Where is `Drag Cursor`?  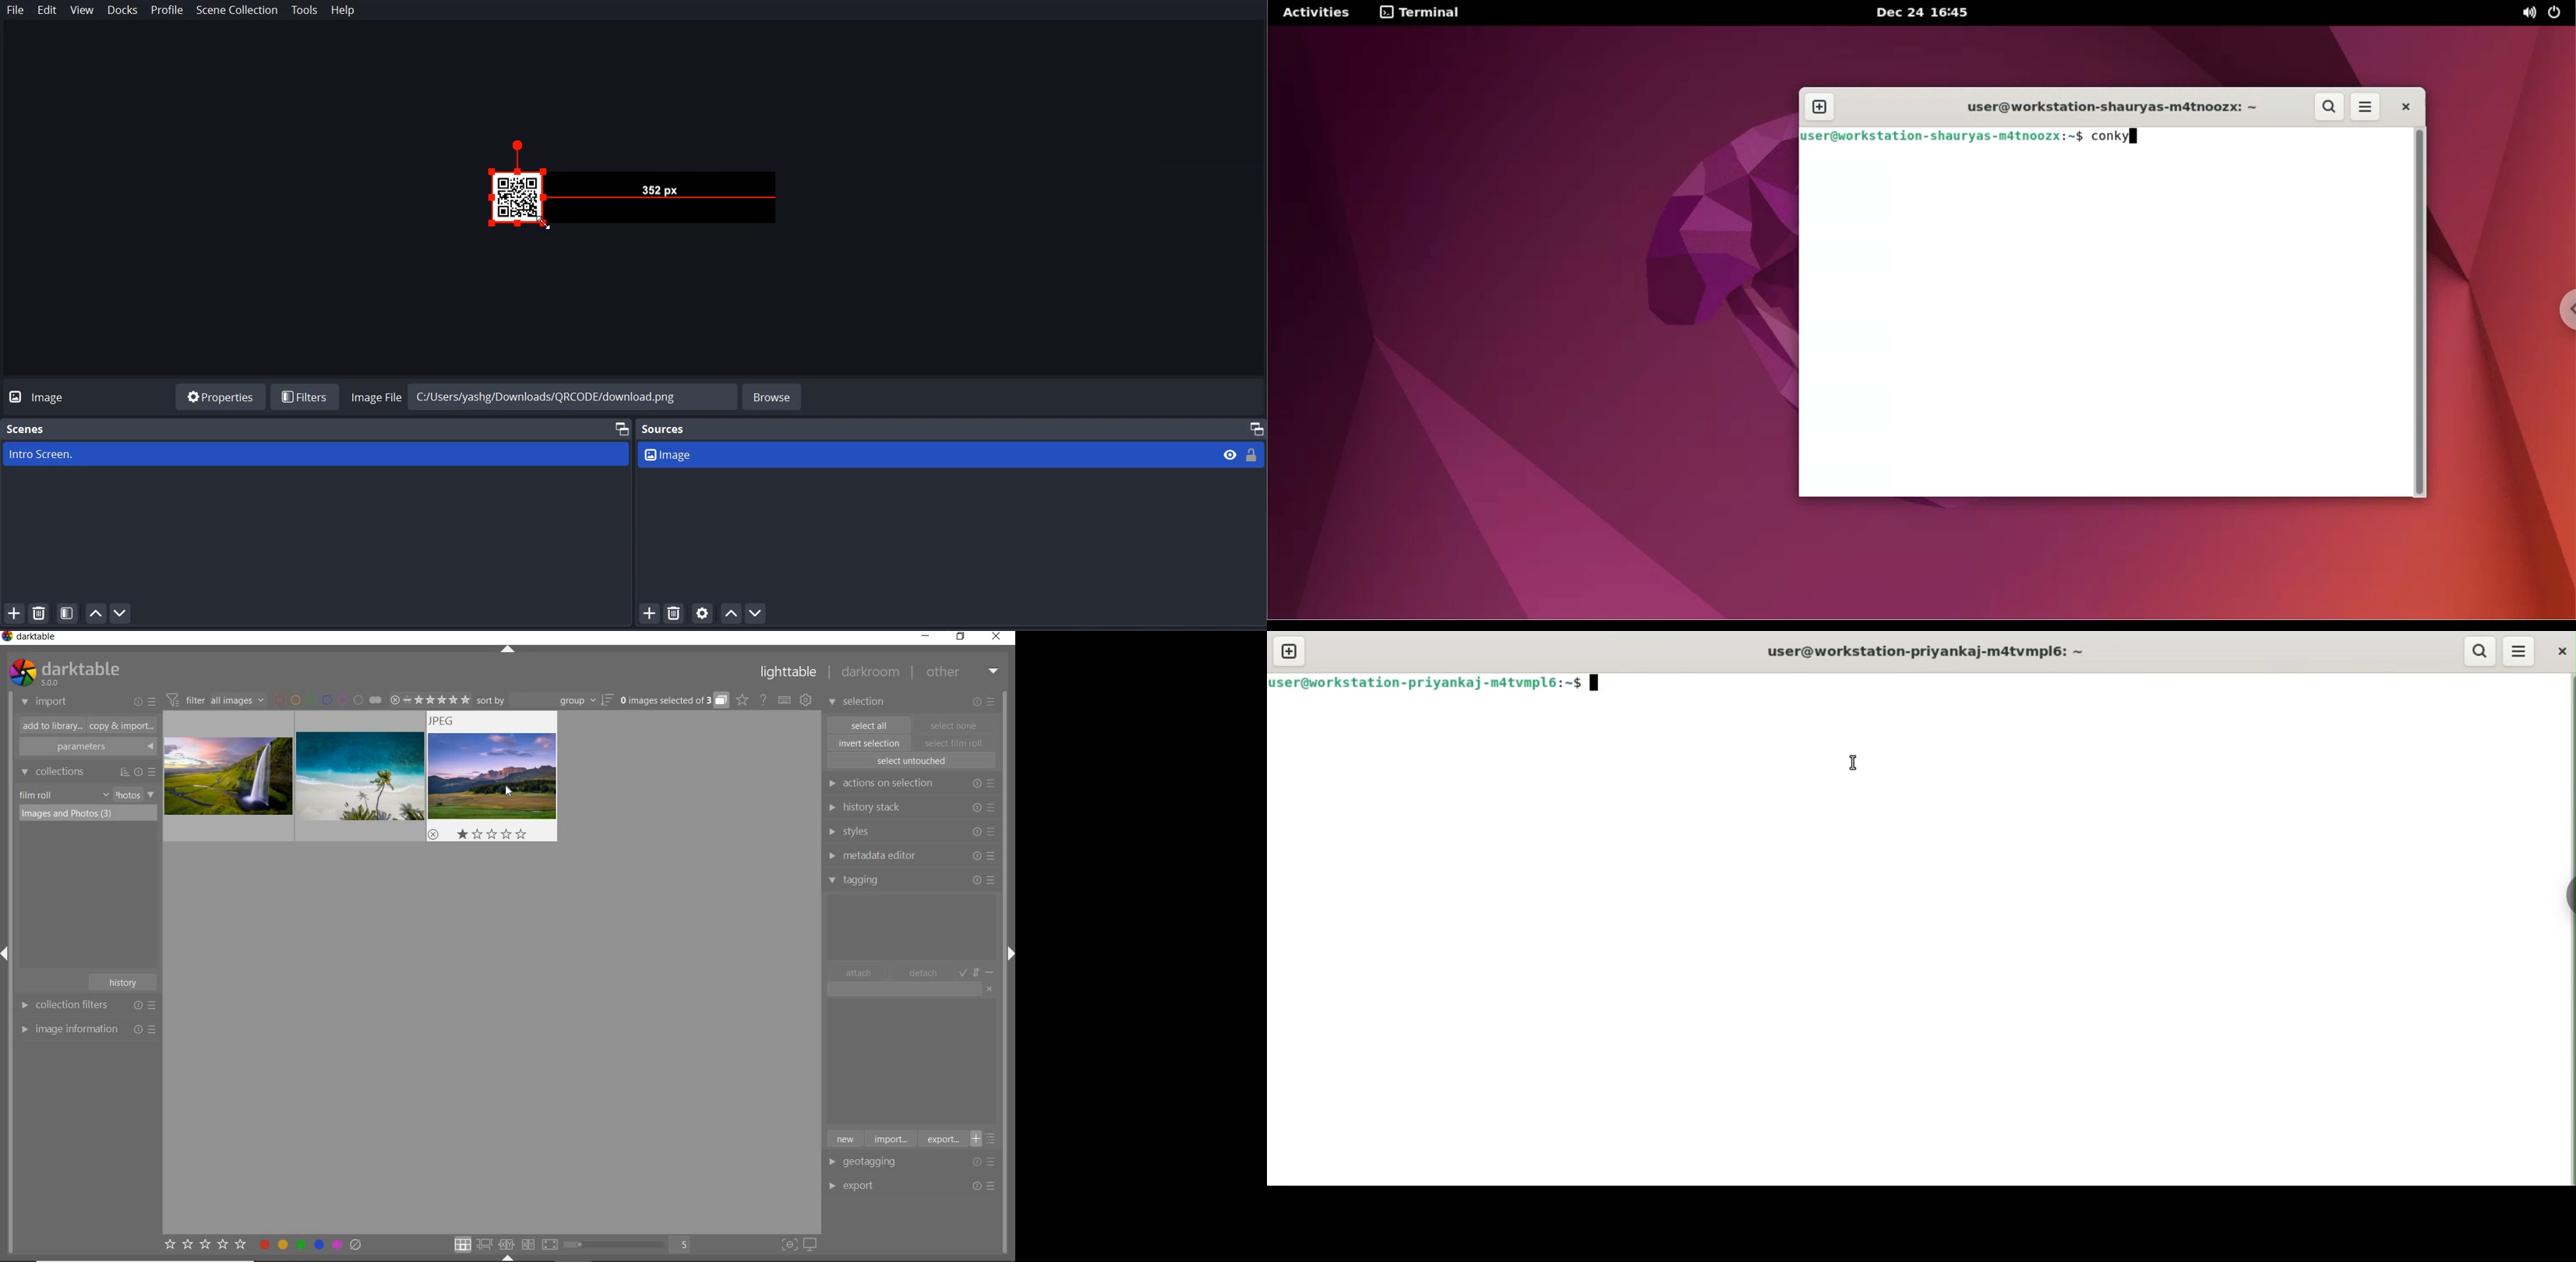 Drag Cursor is located at coordinates (543, 224).